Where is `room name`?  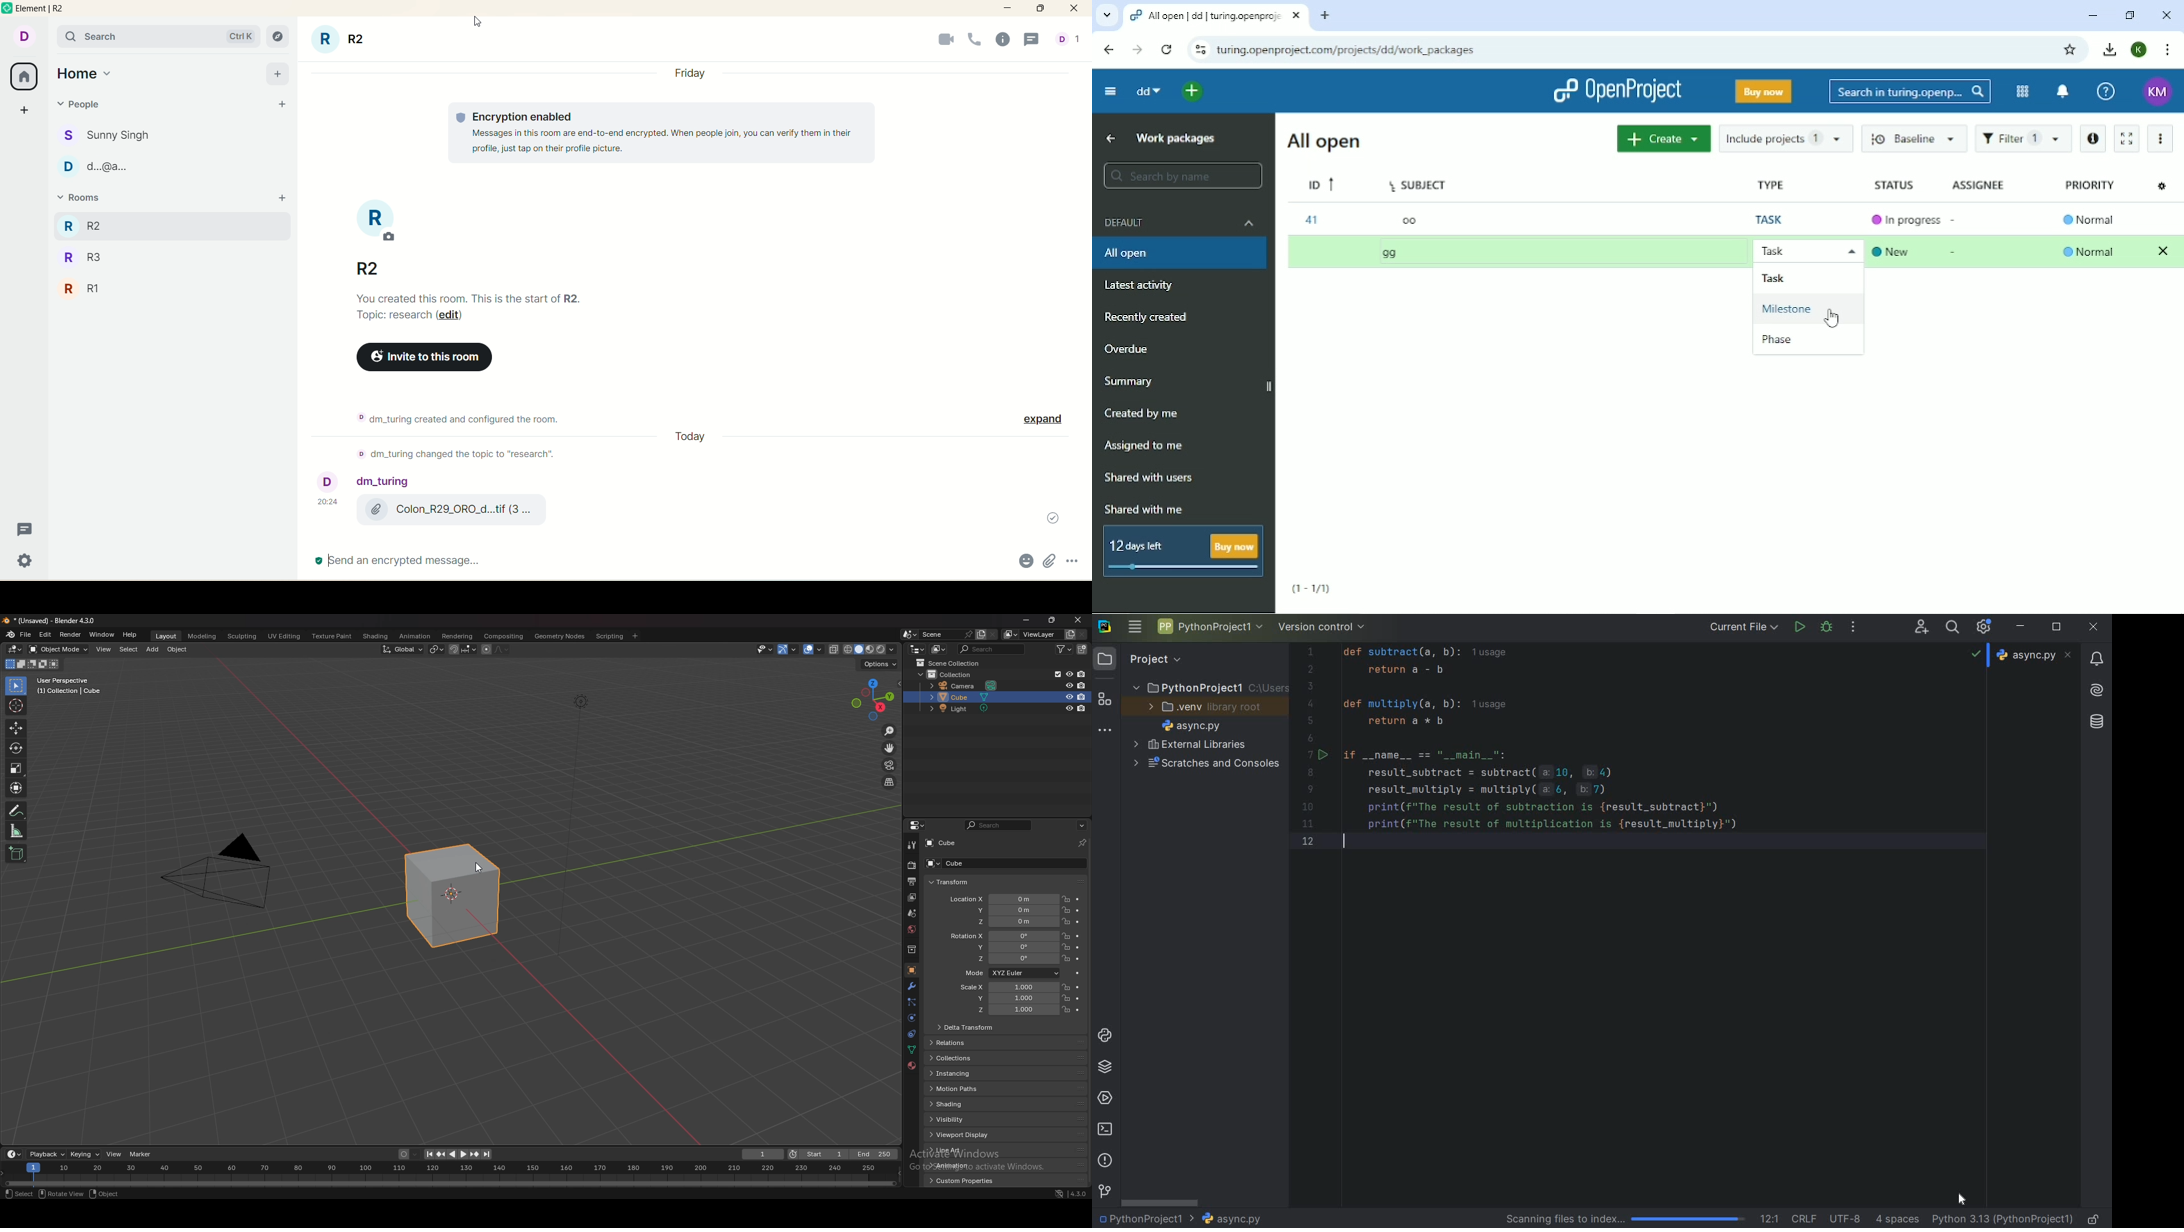
room name is located at coordinates (363, 238).